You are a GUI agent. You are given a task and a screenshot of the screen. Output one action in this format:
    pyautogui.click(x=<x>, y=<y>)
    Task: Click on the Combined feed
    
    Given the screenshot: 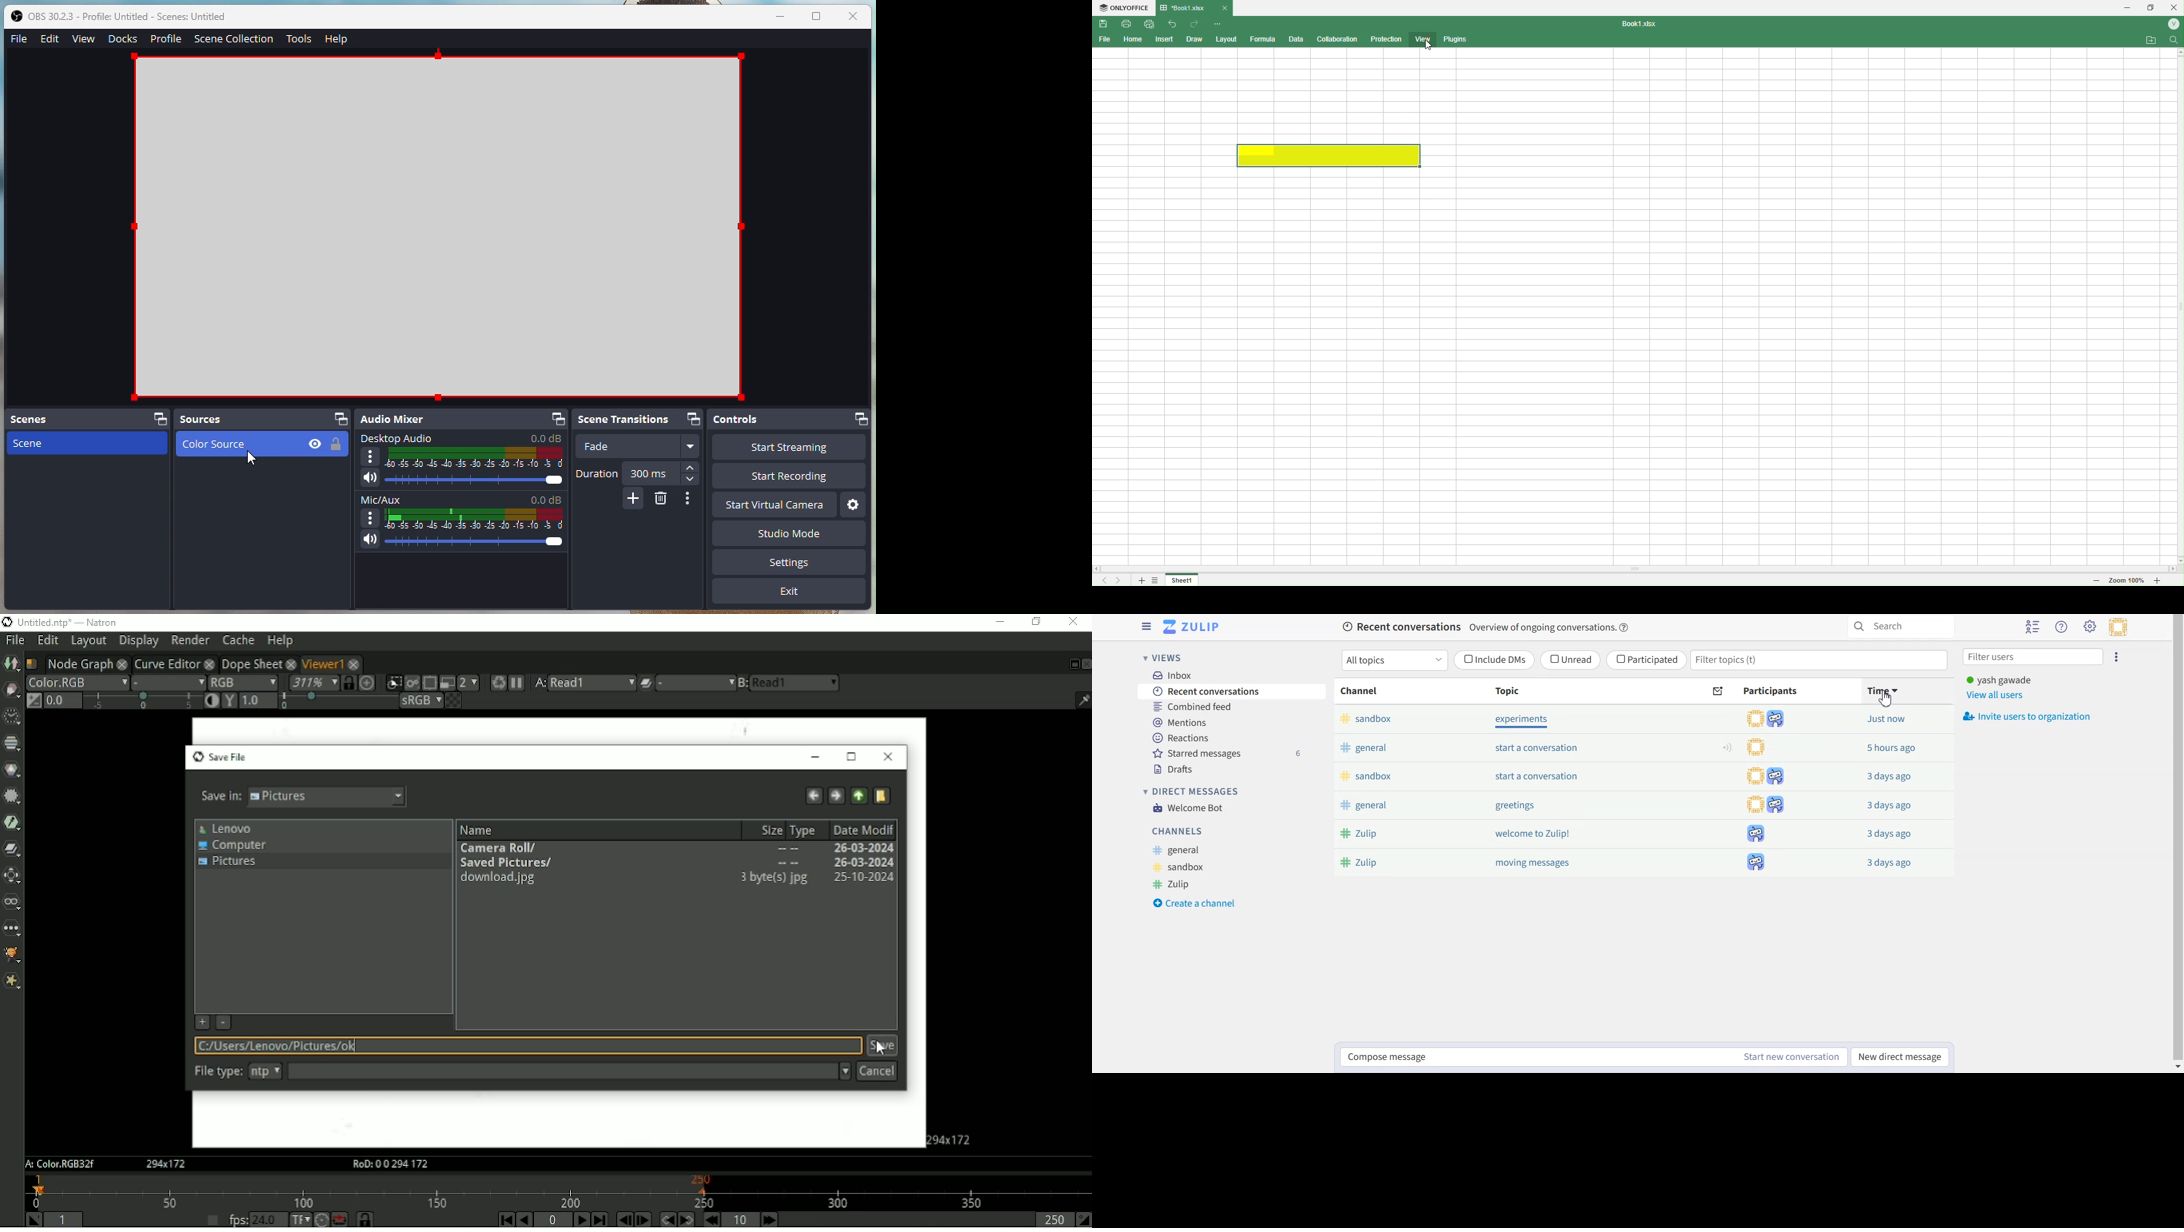 What is the action you would take?
    pyautogui.click(x=1232, y=707)
    